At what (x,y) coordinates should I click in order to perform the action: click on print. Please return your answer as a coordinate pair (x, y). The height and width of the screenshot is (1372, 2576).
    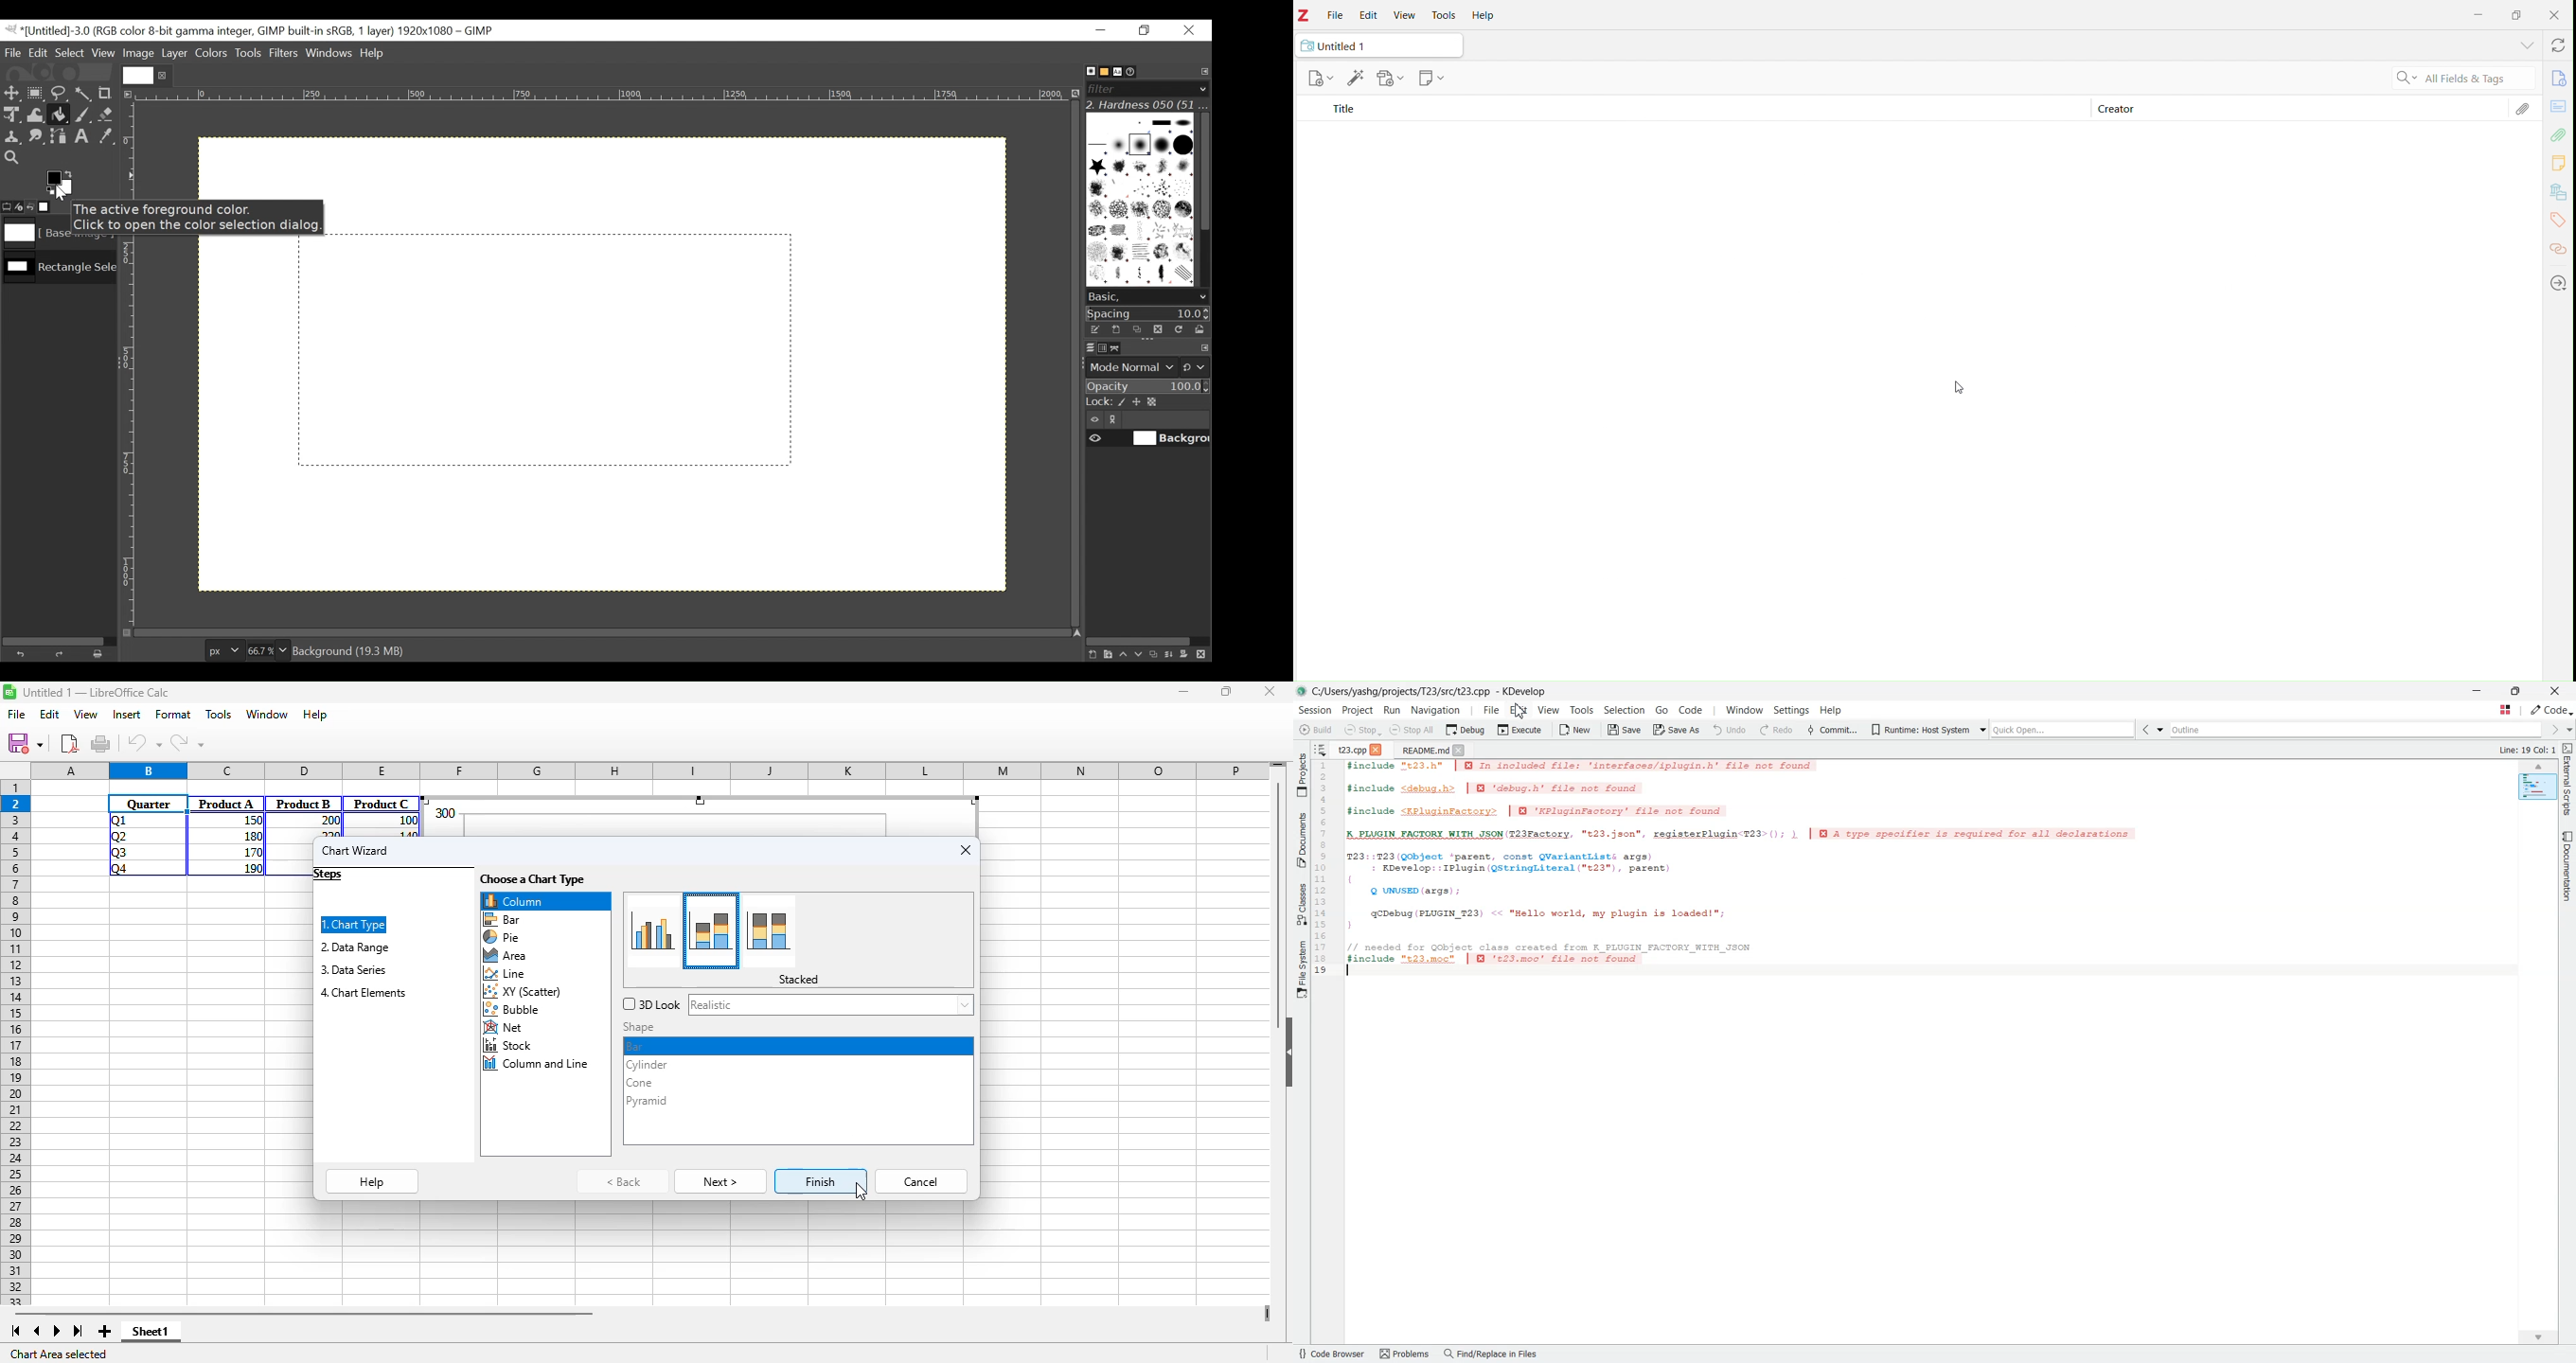
    Looking at the image, I should click on (100, 743).